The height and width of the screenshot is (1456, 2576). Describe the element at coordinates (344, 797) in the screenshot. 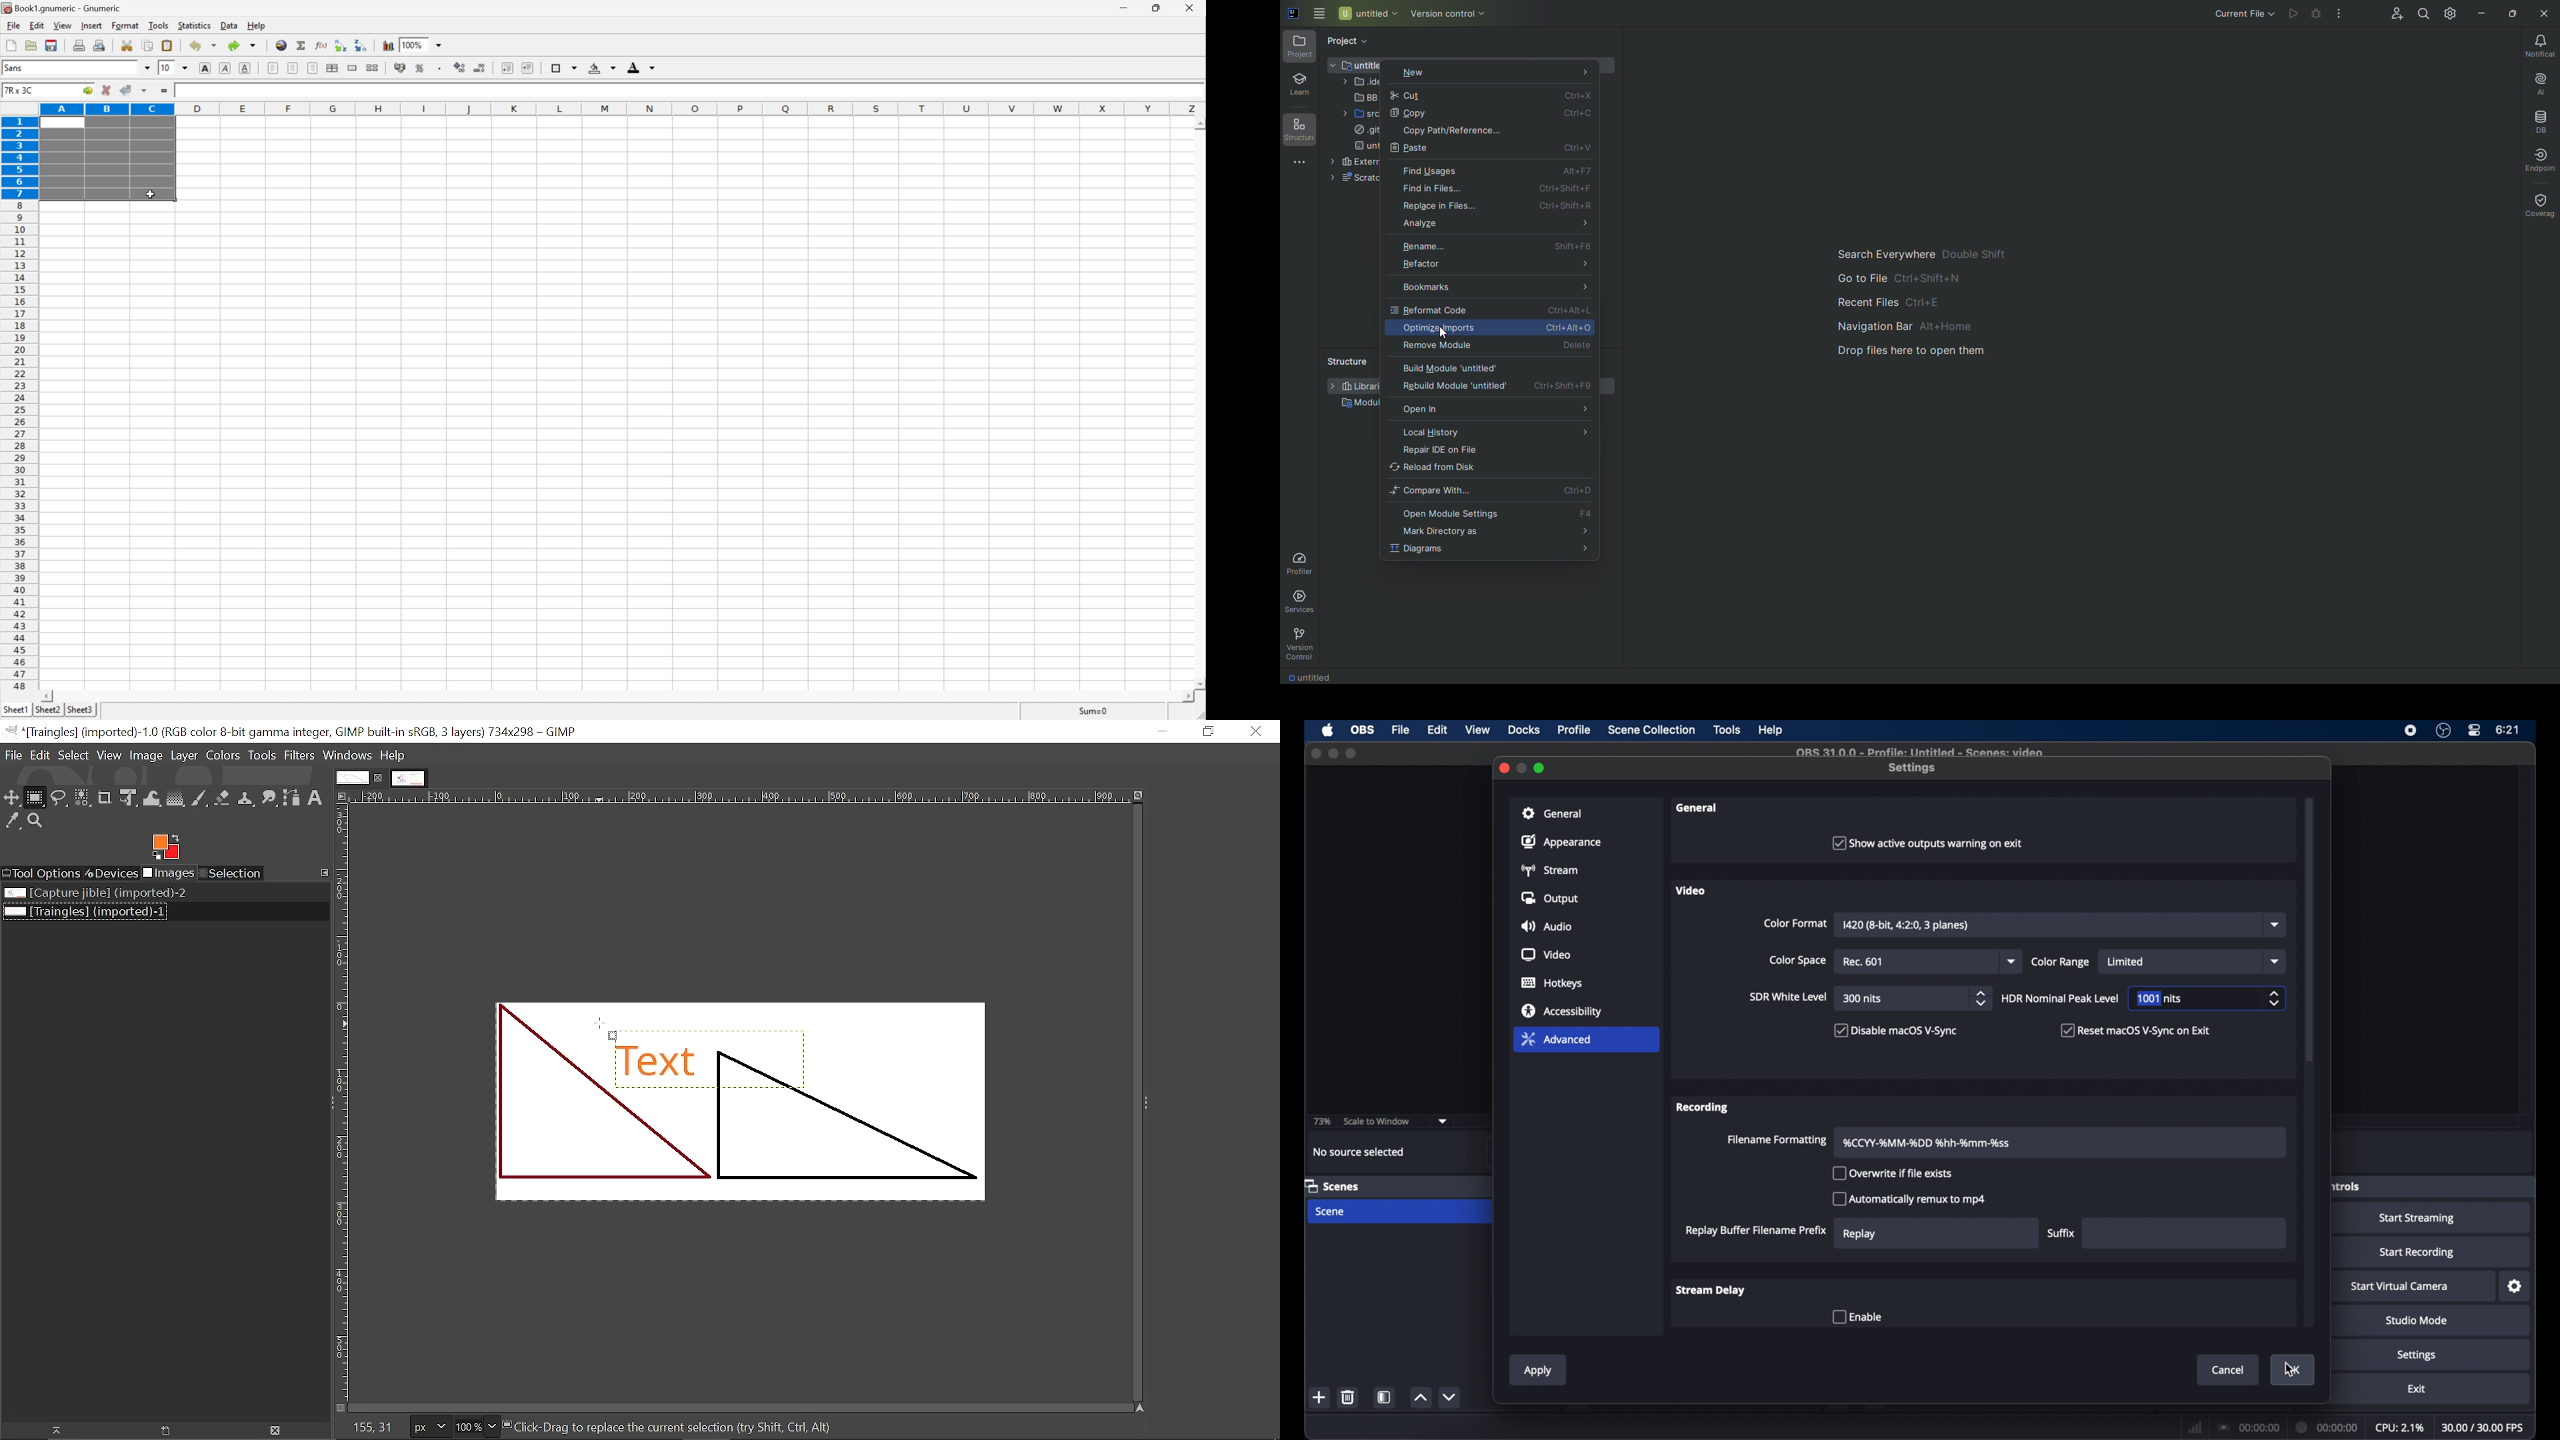

I see `Access this image menu` at that location.